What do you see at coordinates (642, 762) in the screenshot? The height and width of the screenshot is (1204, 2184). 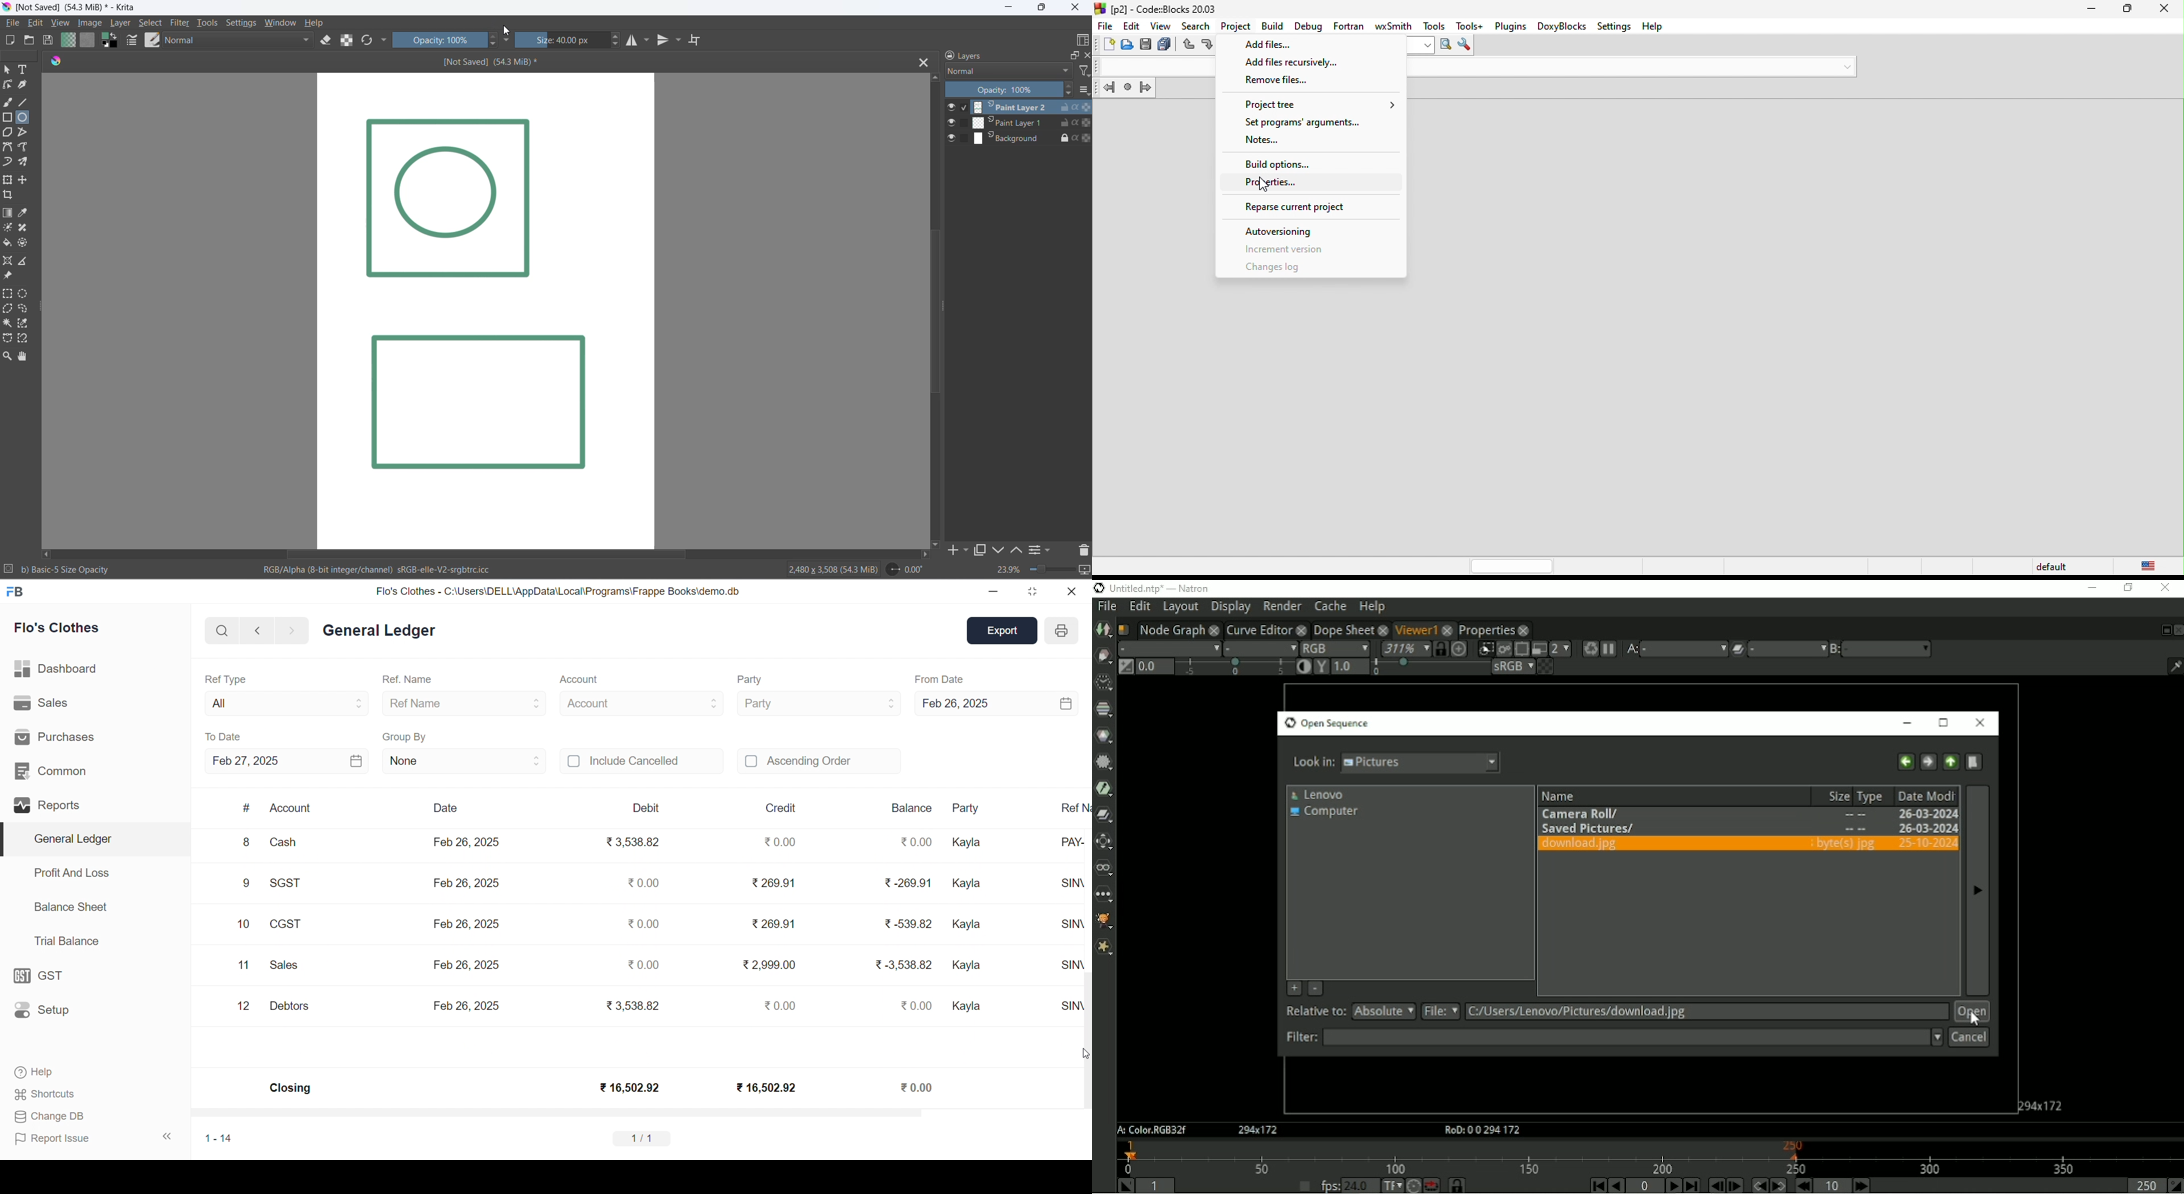 I see `Include Cancelled` at bounding box center [642, 762].